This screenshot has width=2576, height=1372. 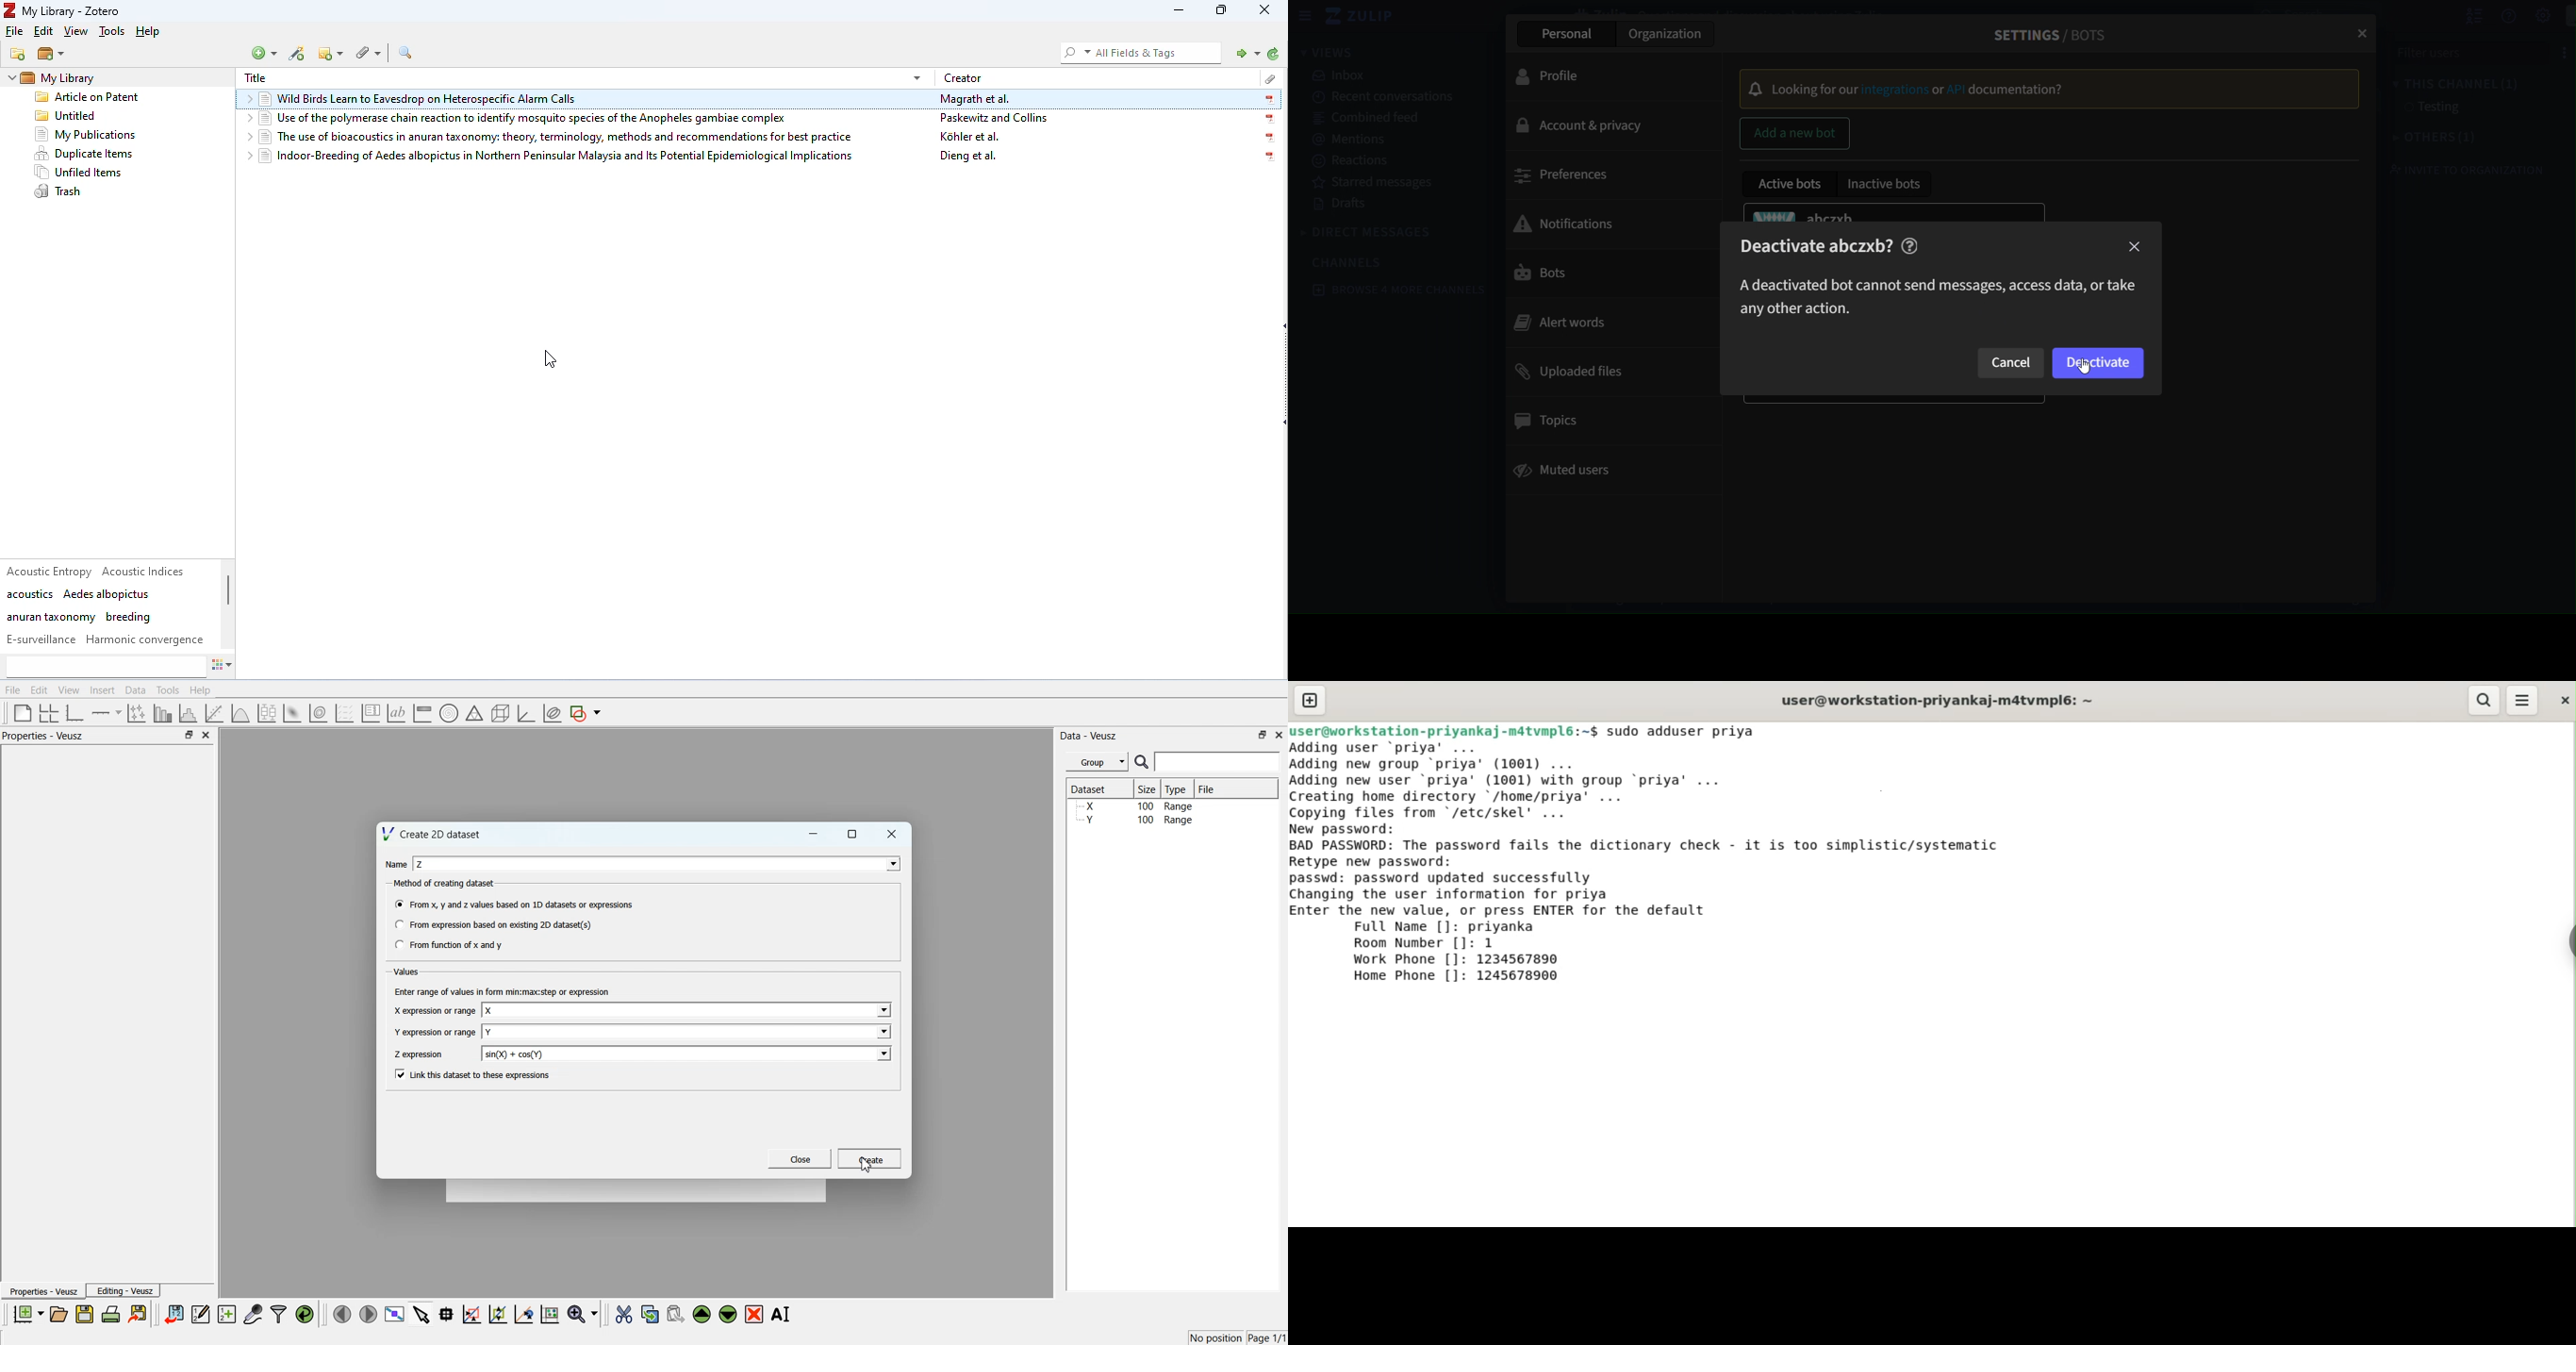 I want to click on close, so click(x=2135, y=248).